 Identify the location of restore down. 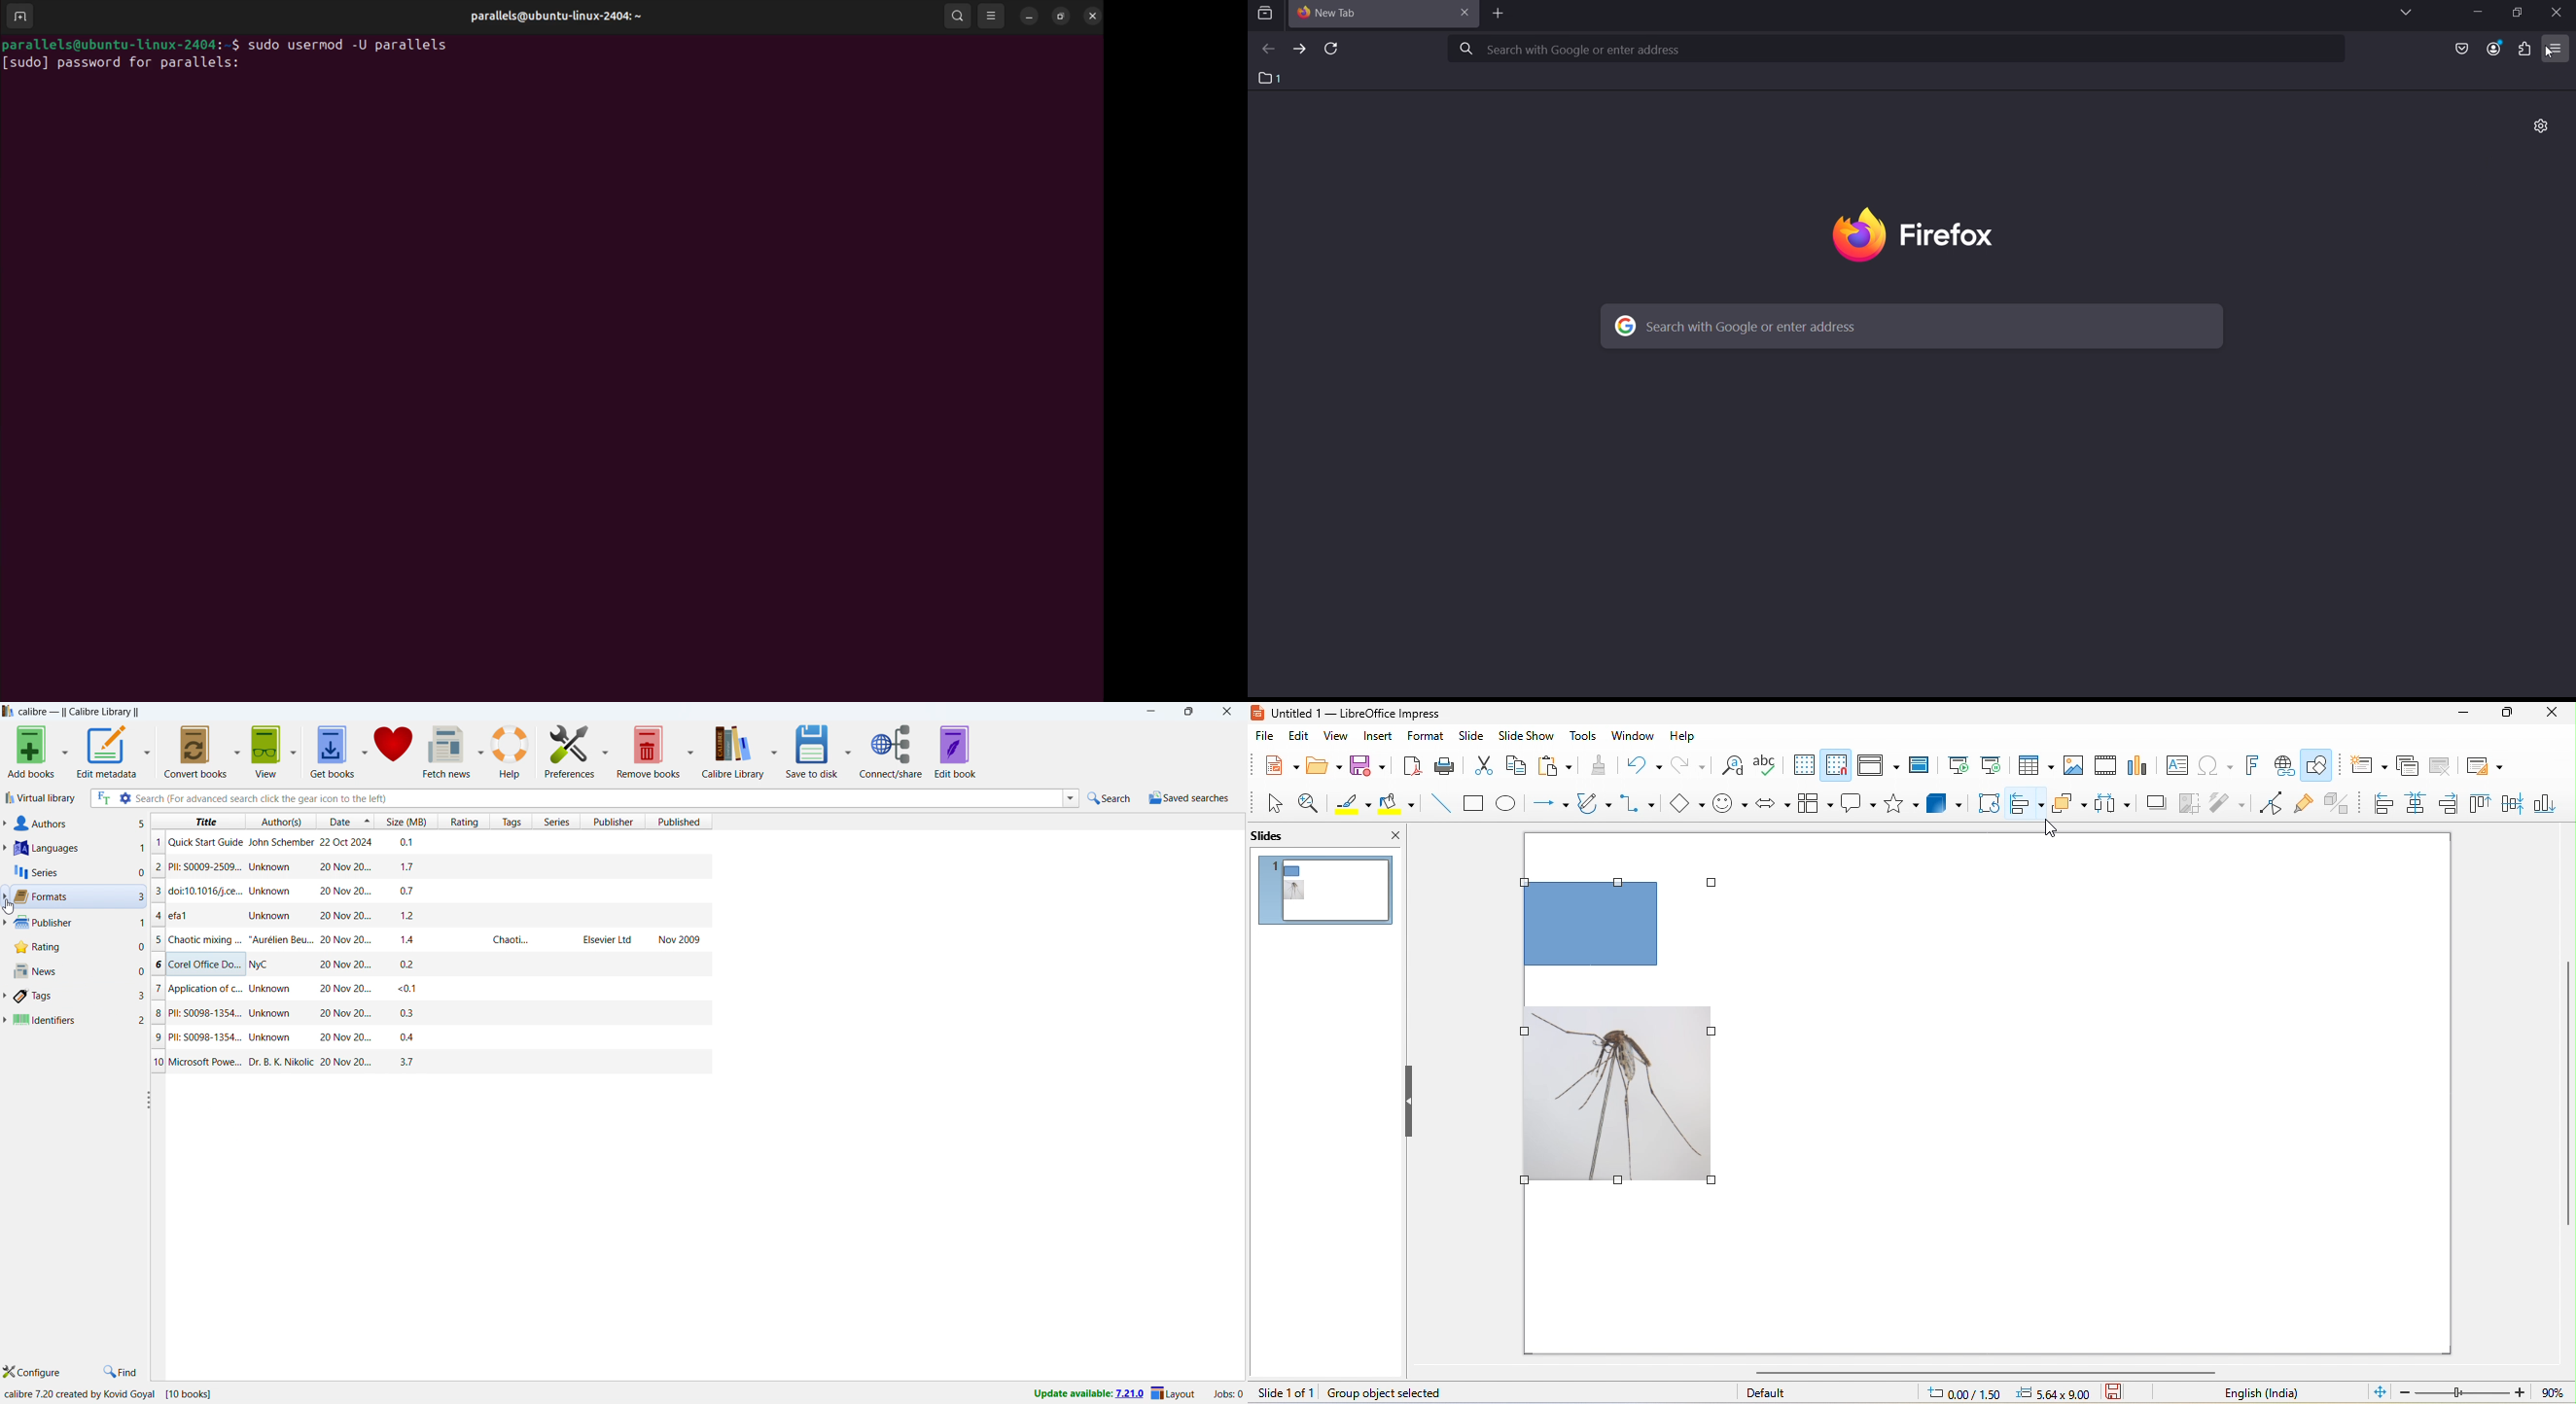
(2511, 12).